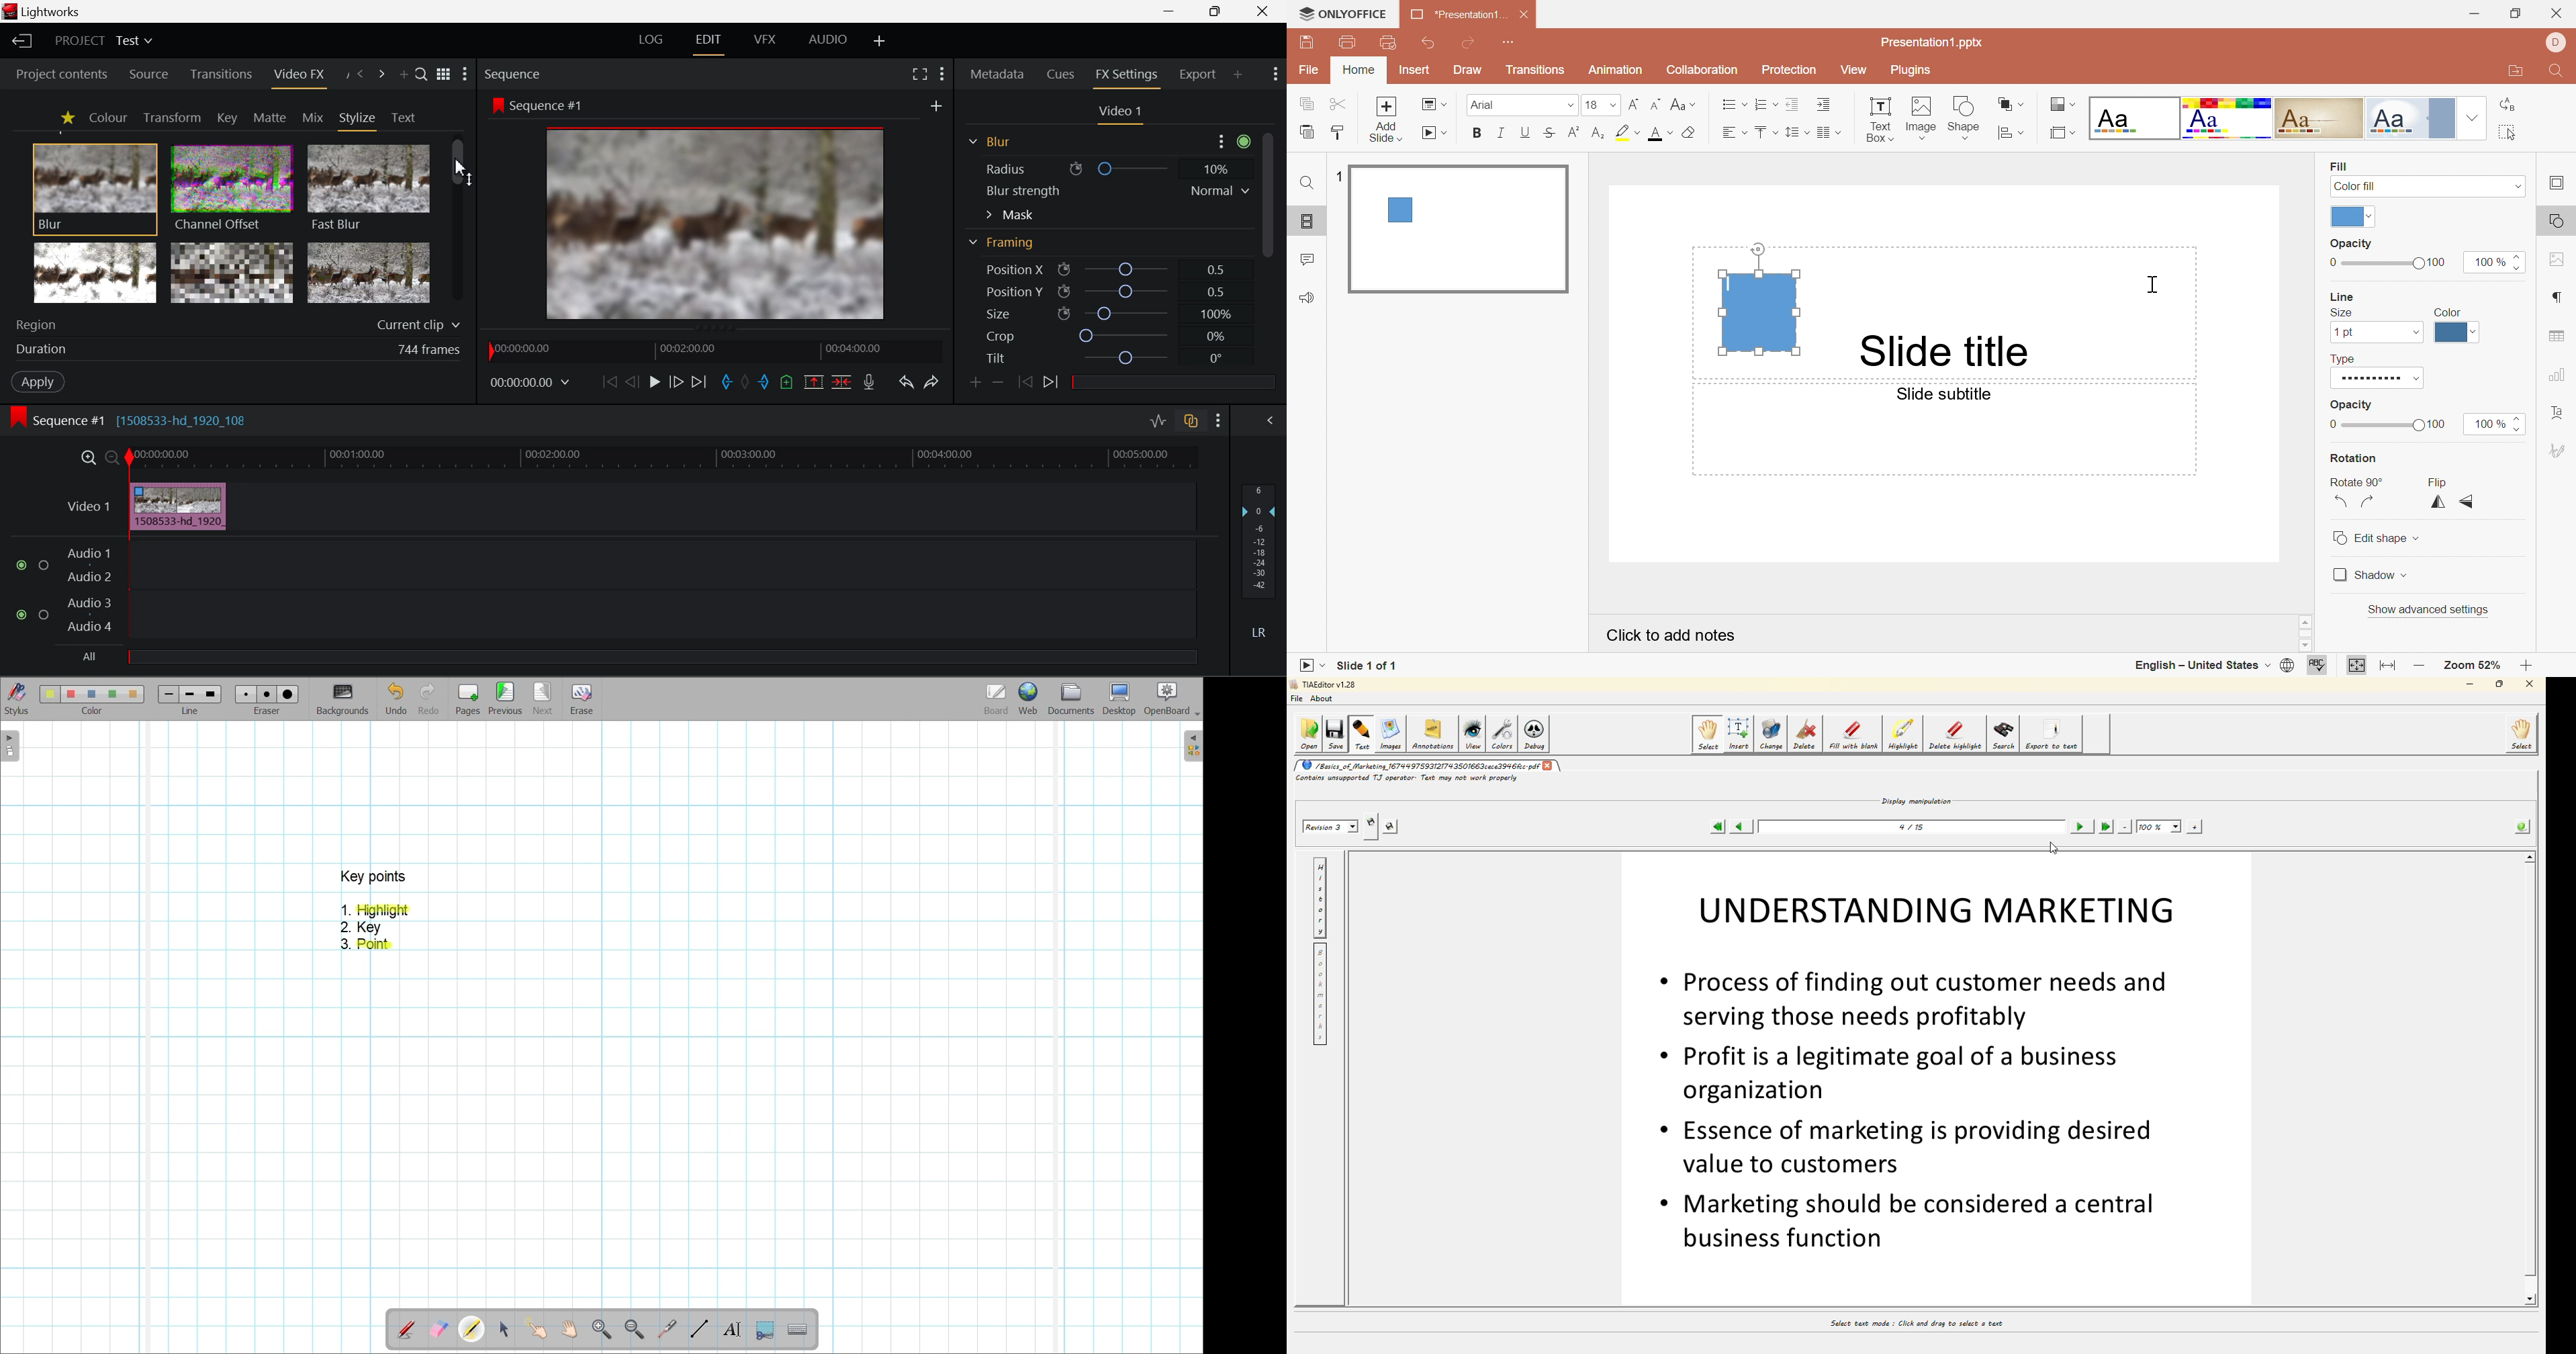  What do you see at coordinates (133, 419) in the screenshot?
I see `Sequence #1 Edit Timeline` at bounding box center [133, 419].